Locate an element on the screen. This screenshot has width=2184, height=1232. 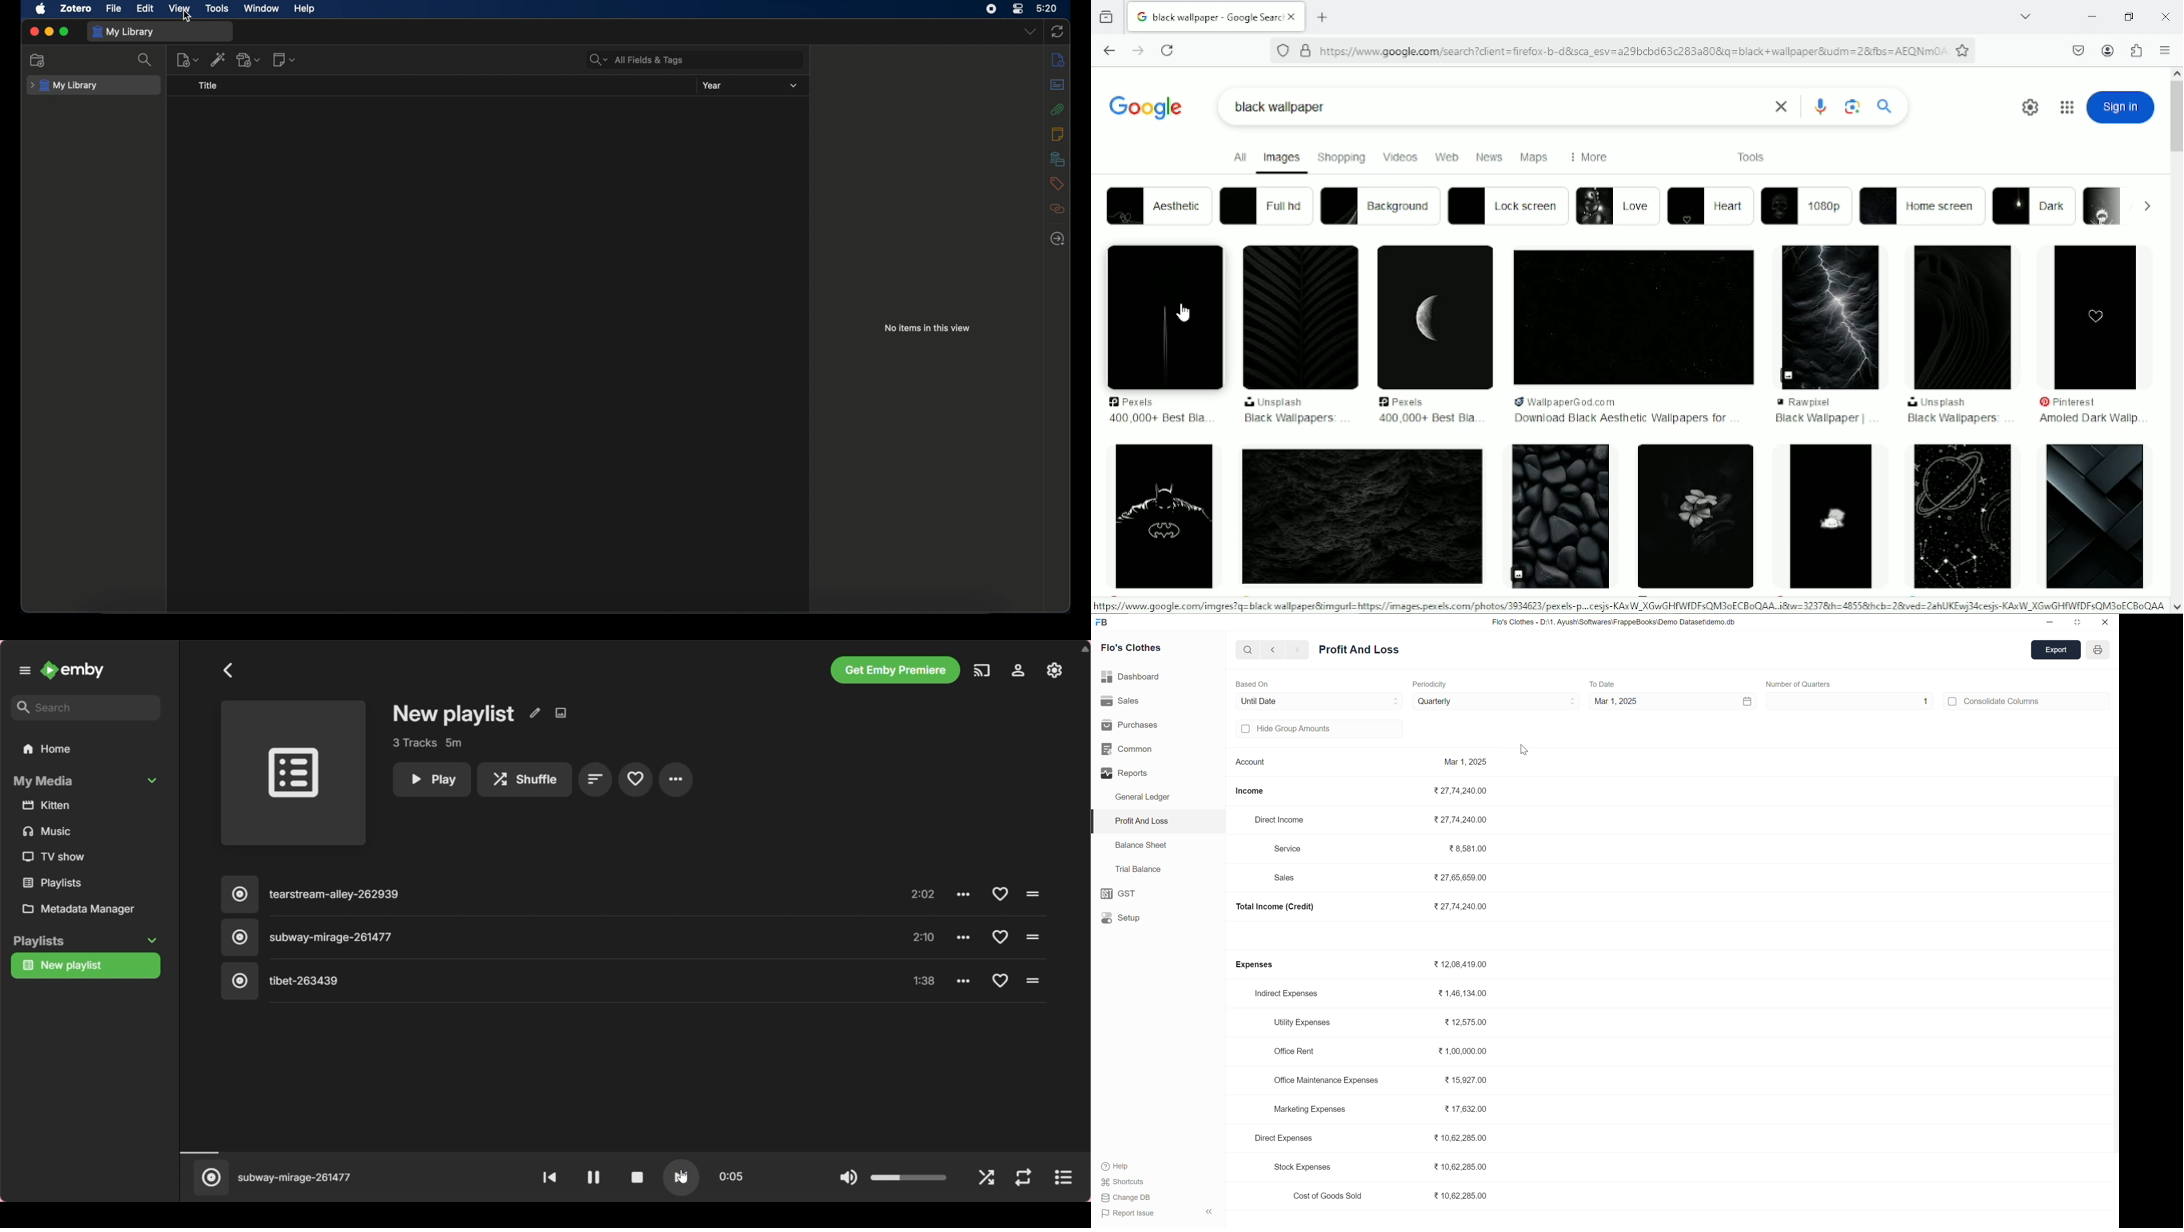
change DB is located at coordinates (1135, 1198).